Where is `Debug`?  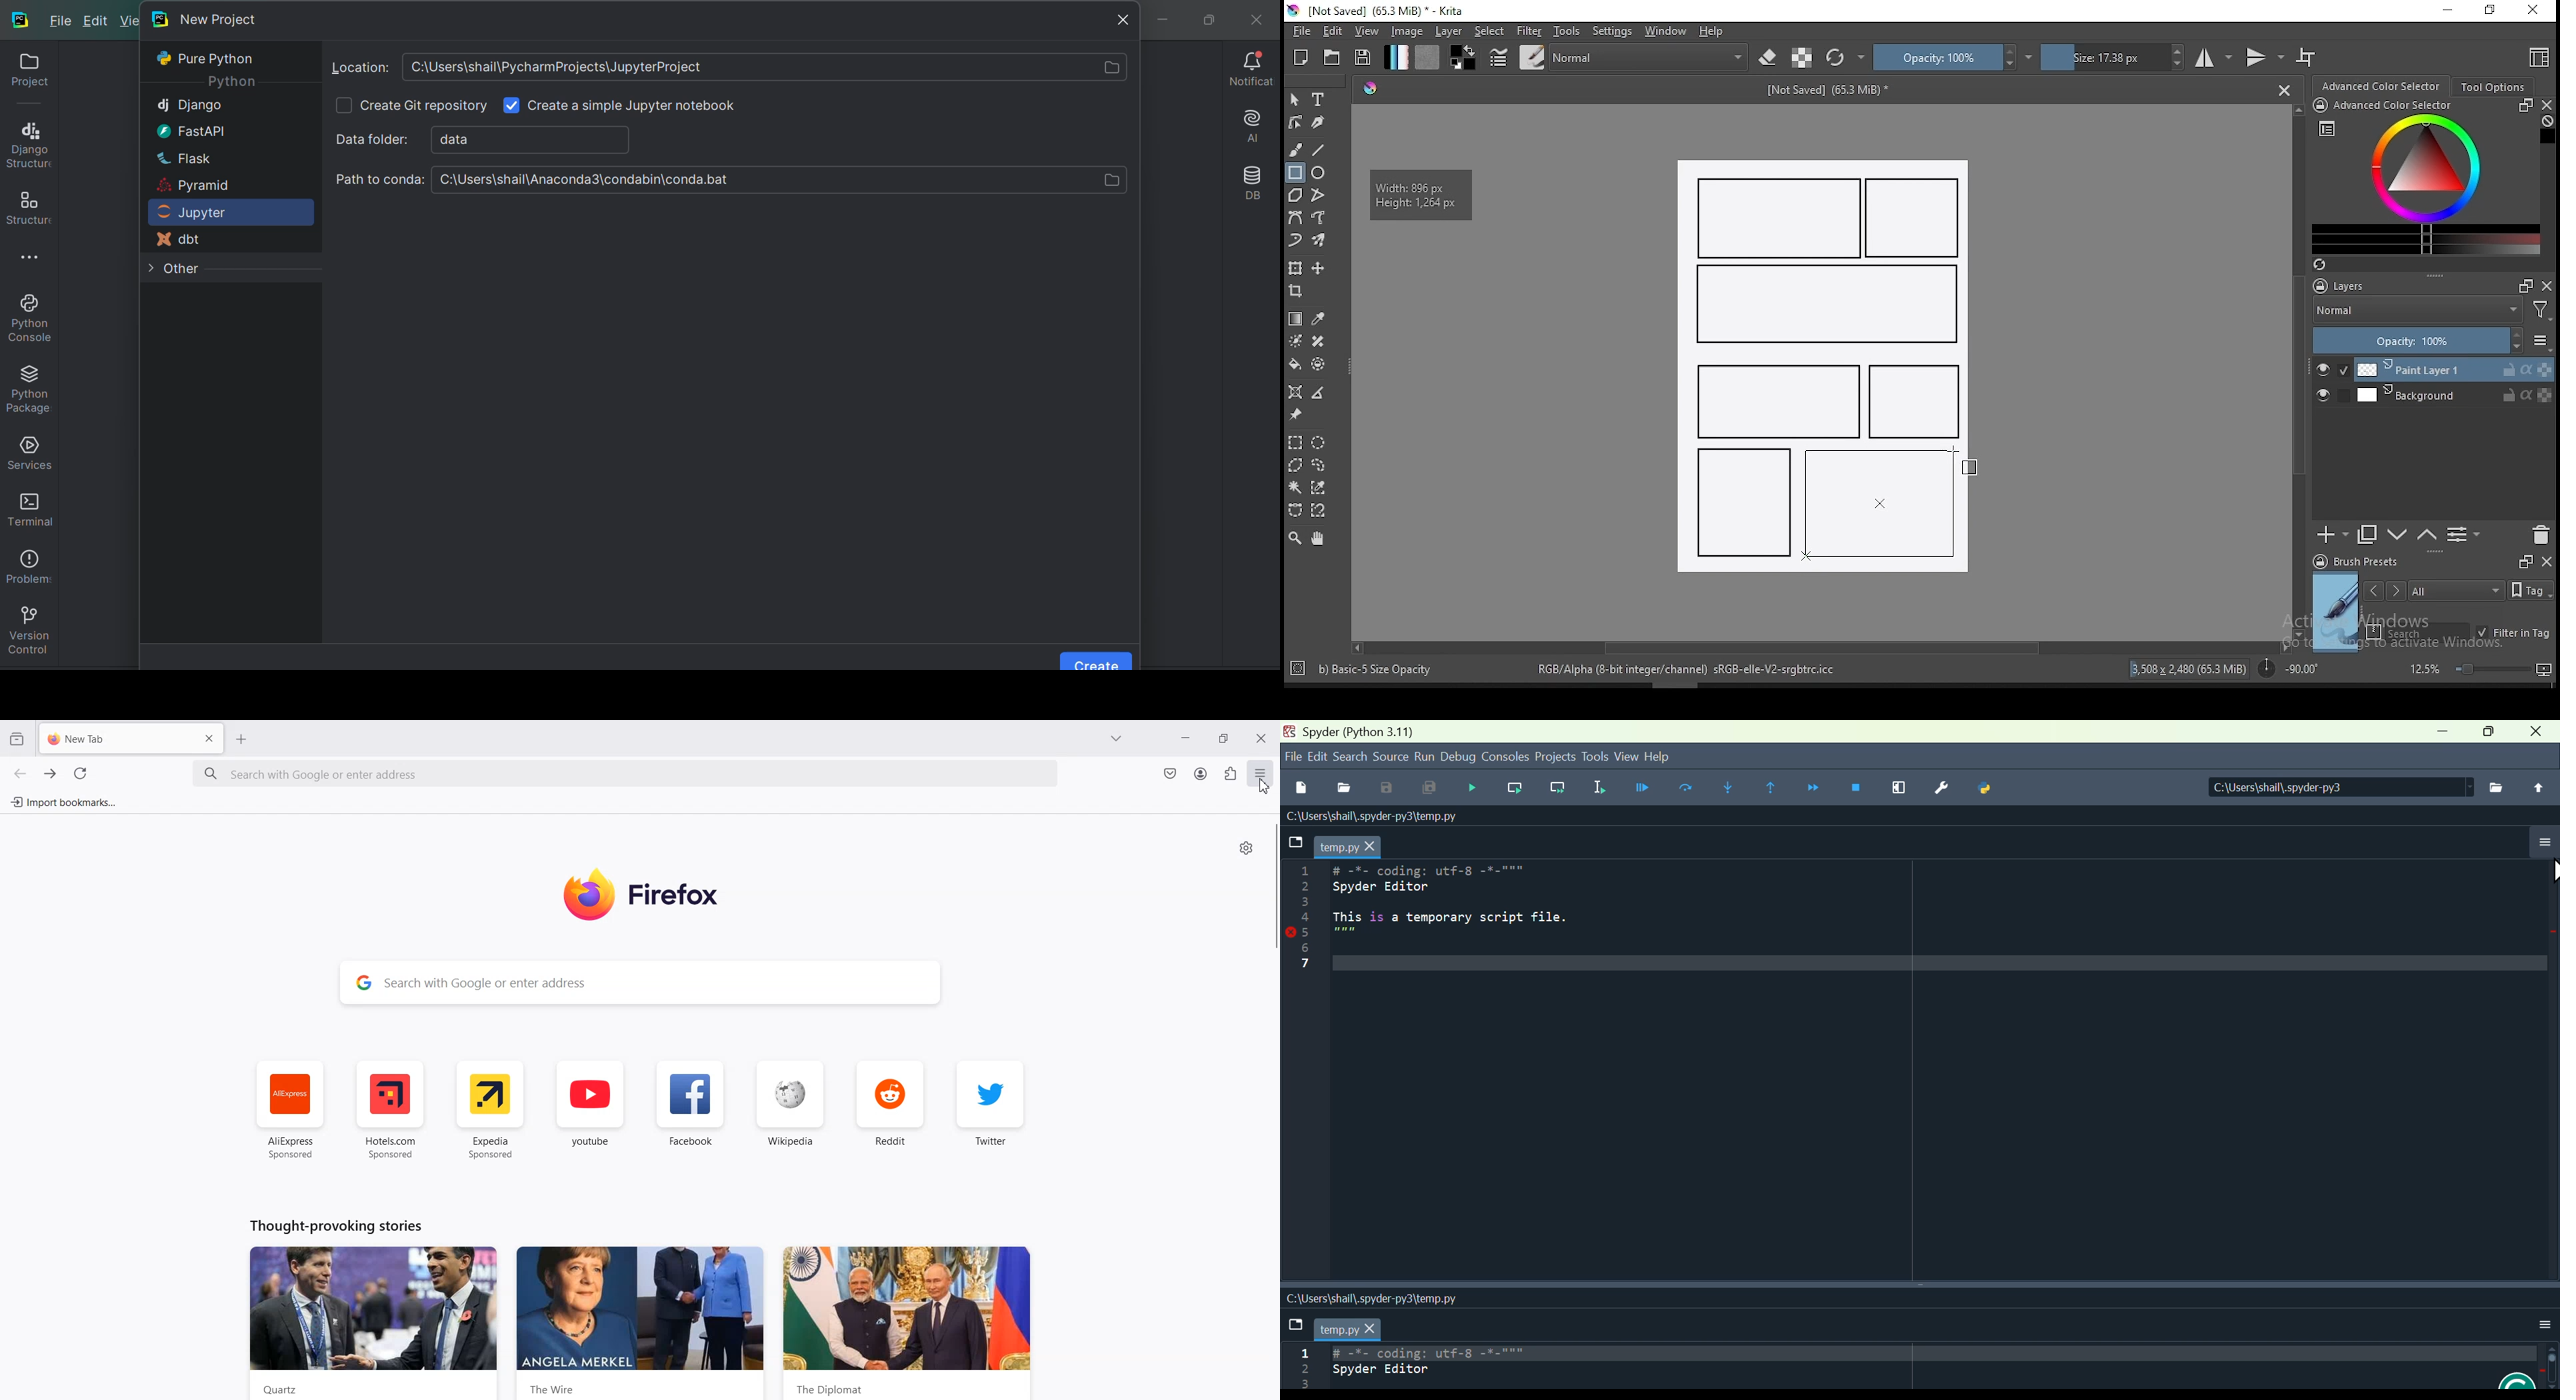
Debug is located at coordinates (1462, 759).